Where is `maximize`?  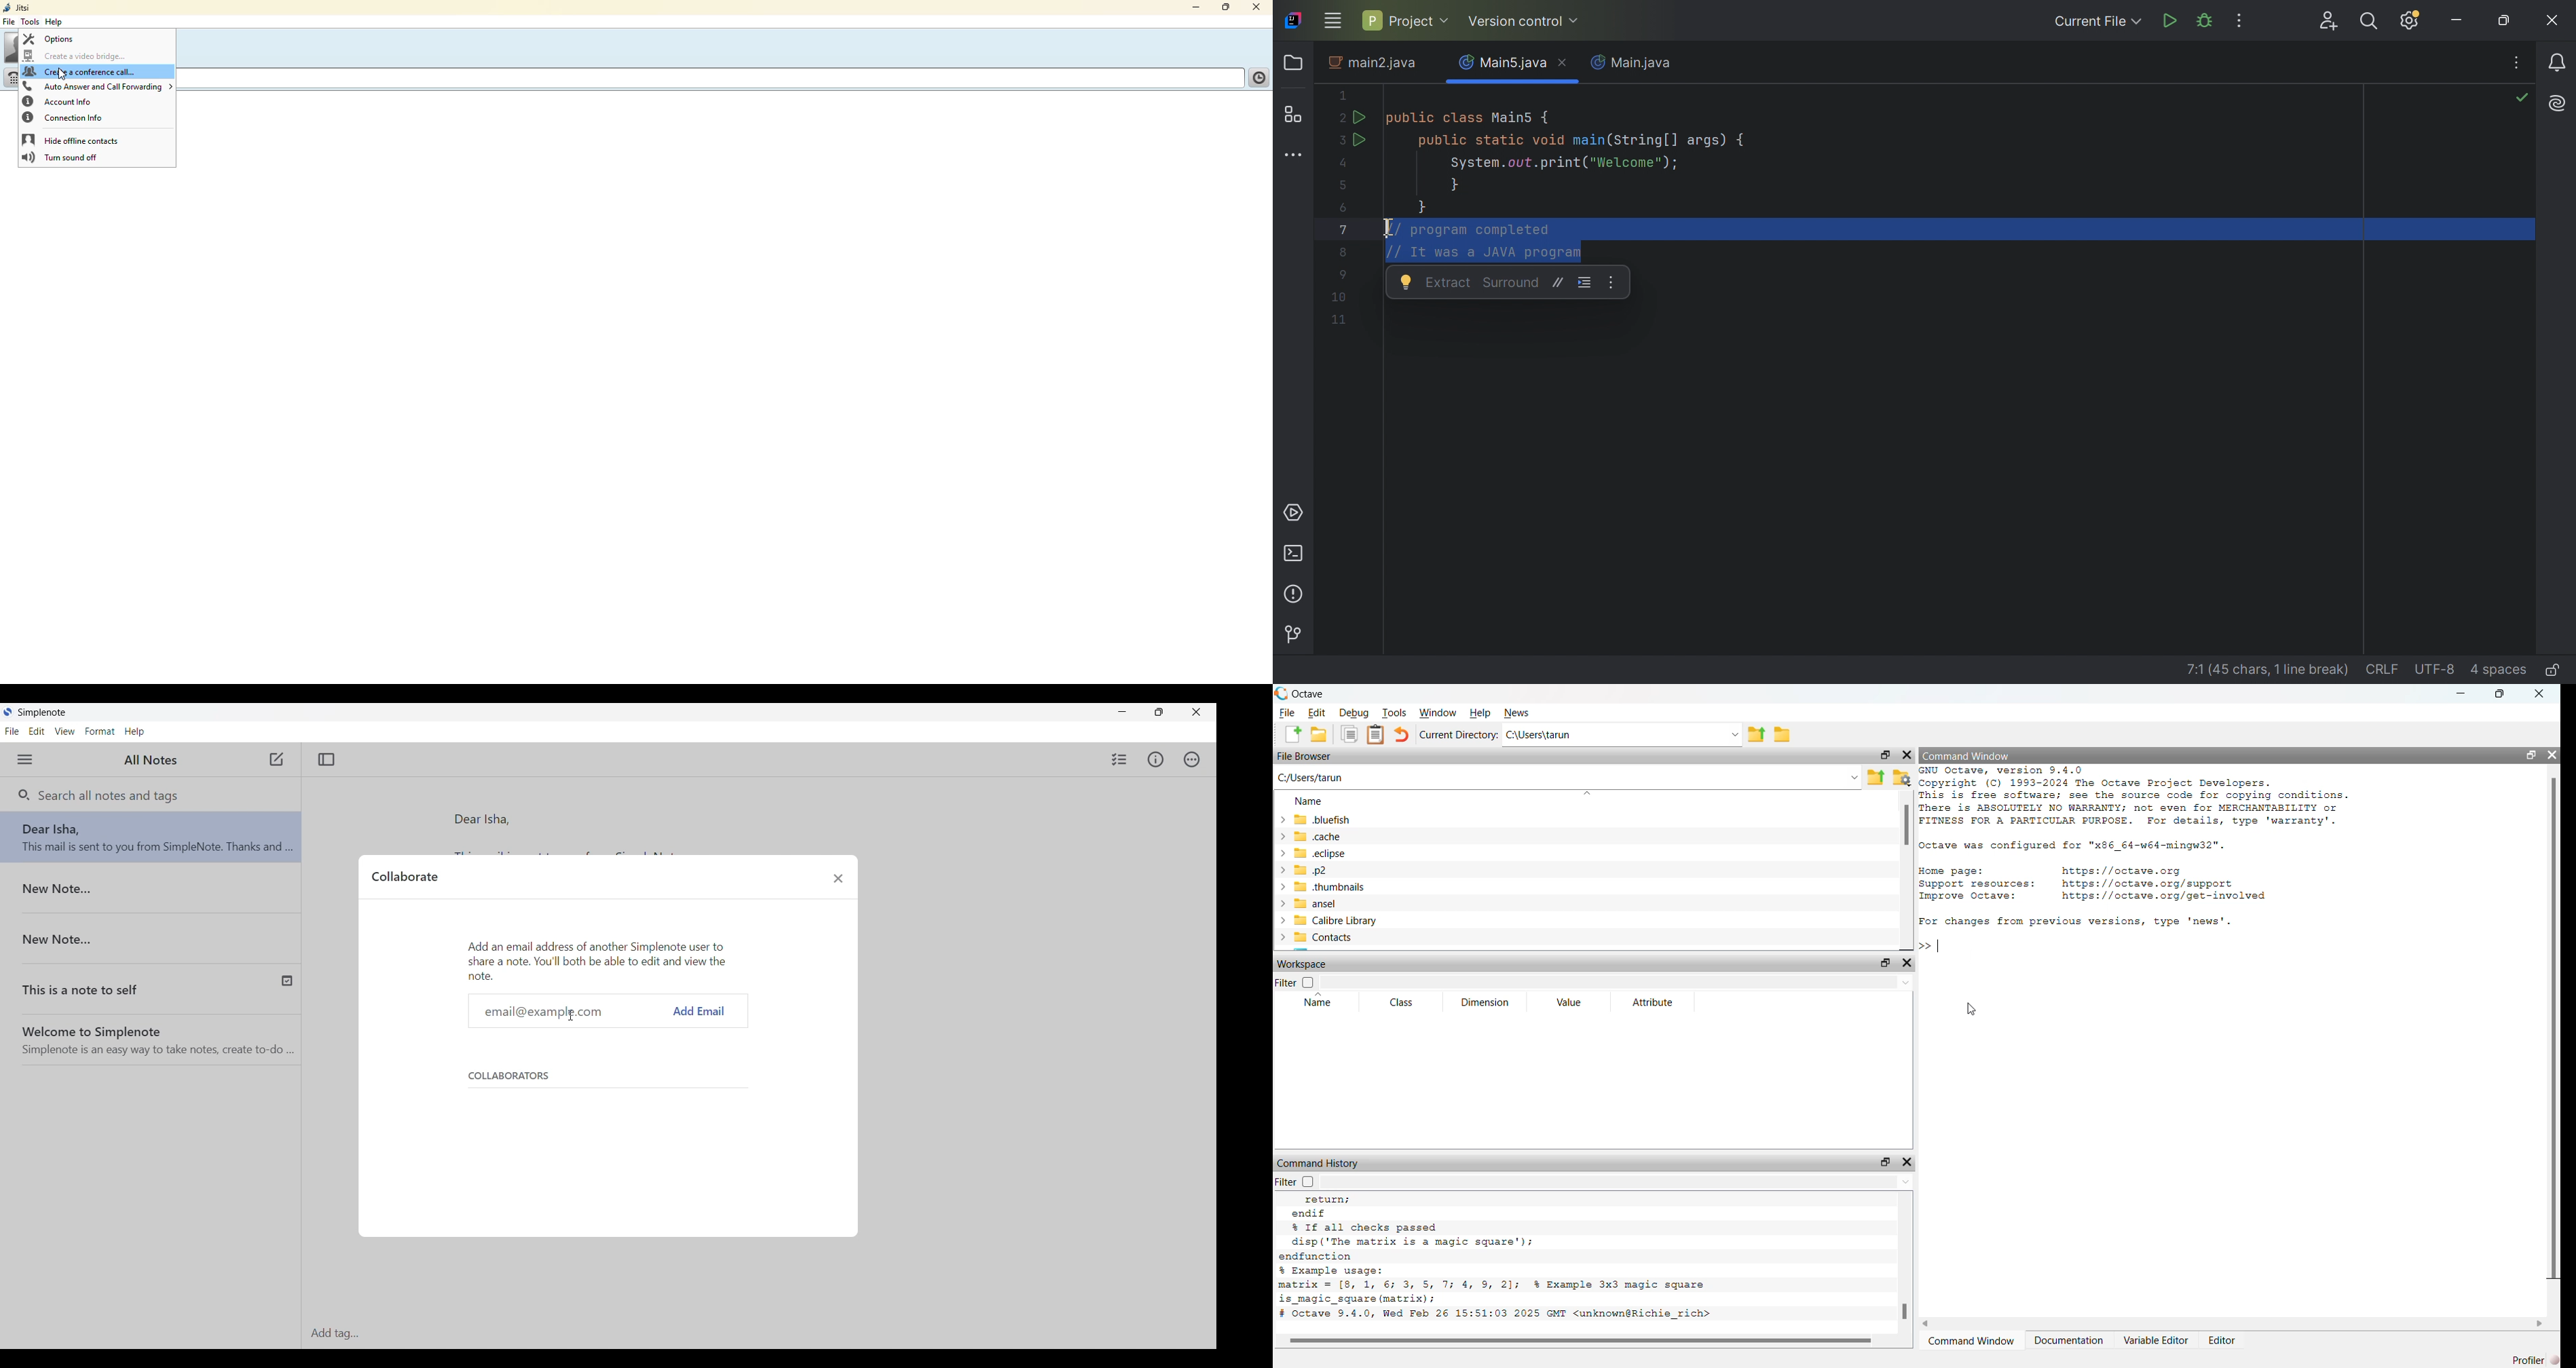
maximize is located at coordinates (1883, 1161).